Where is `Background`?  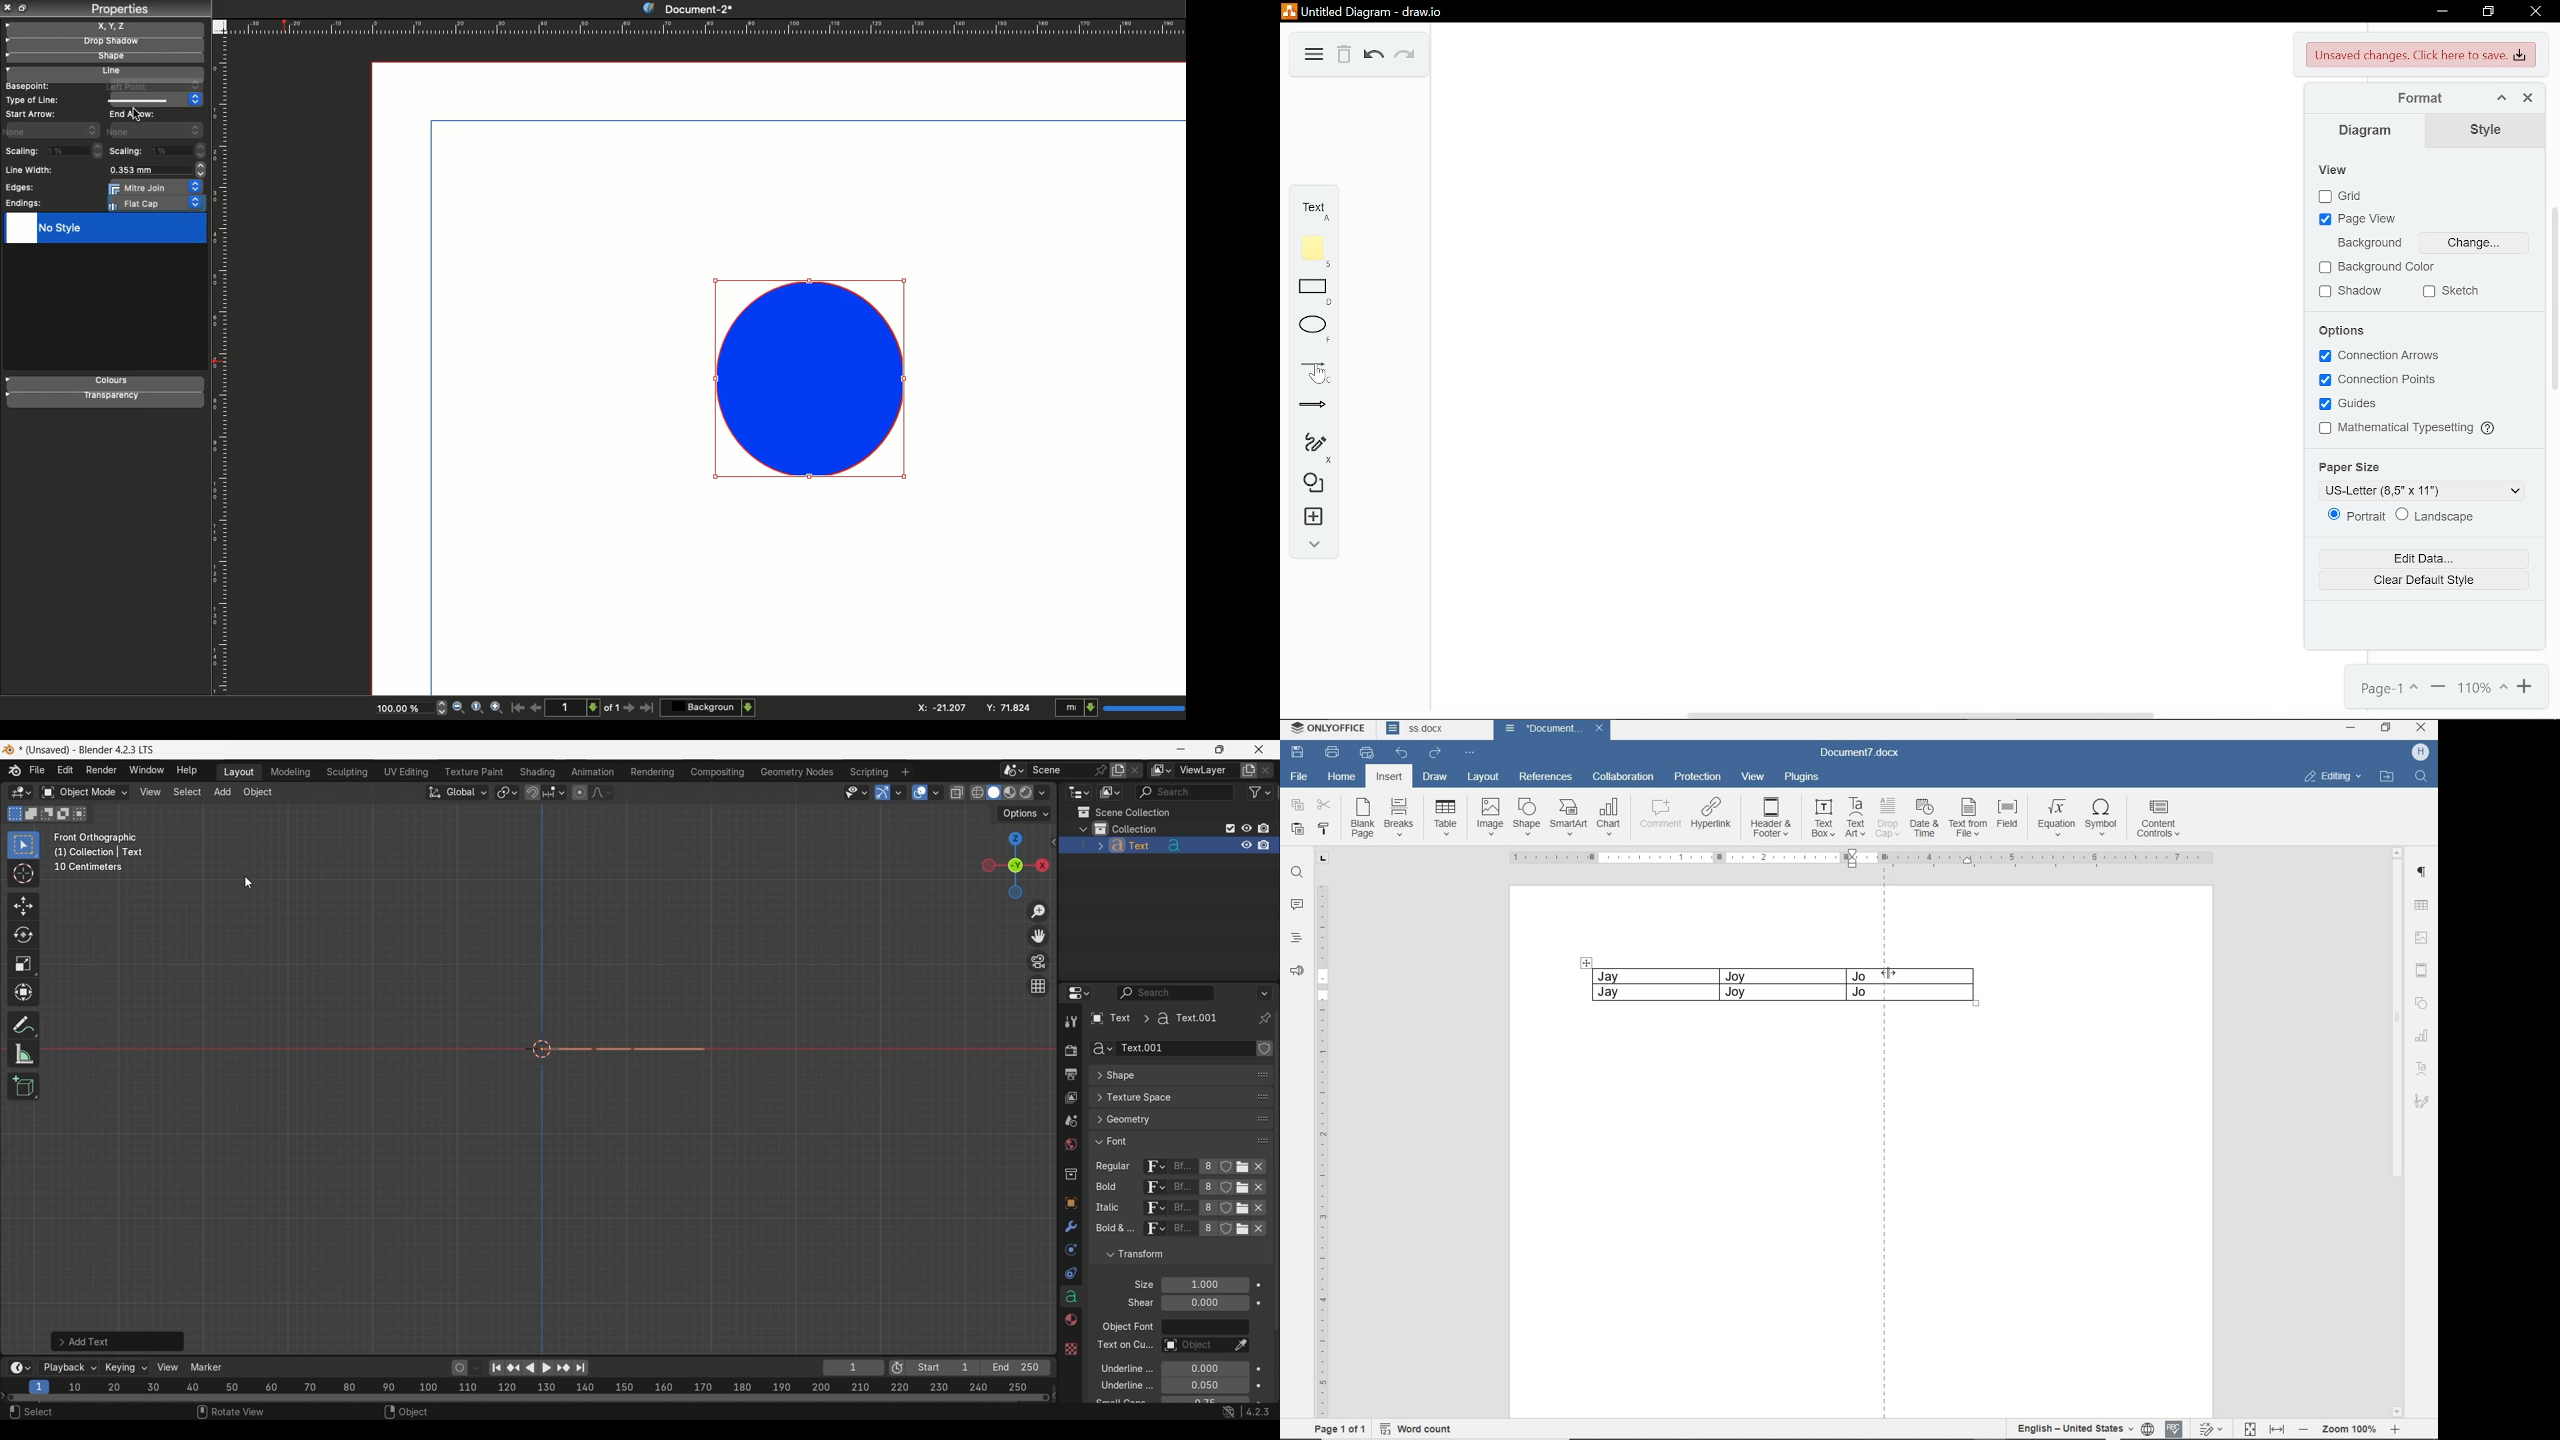 Background is located at coordinates (2366, 243).